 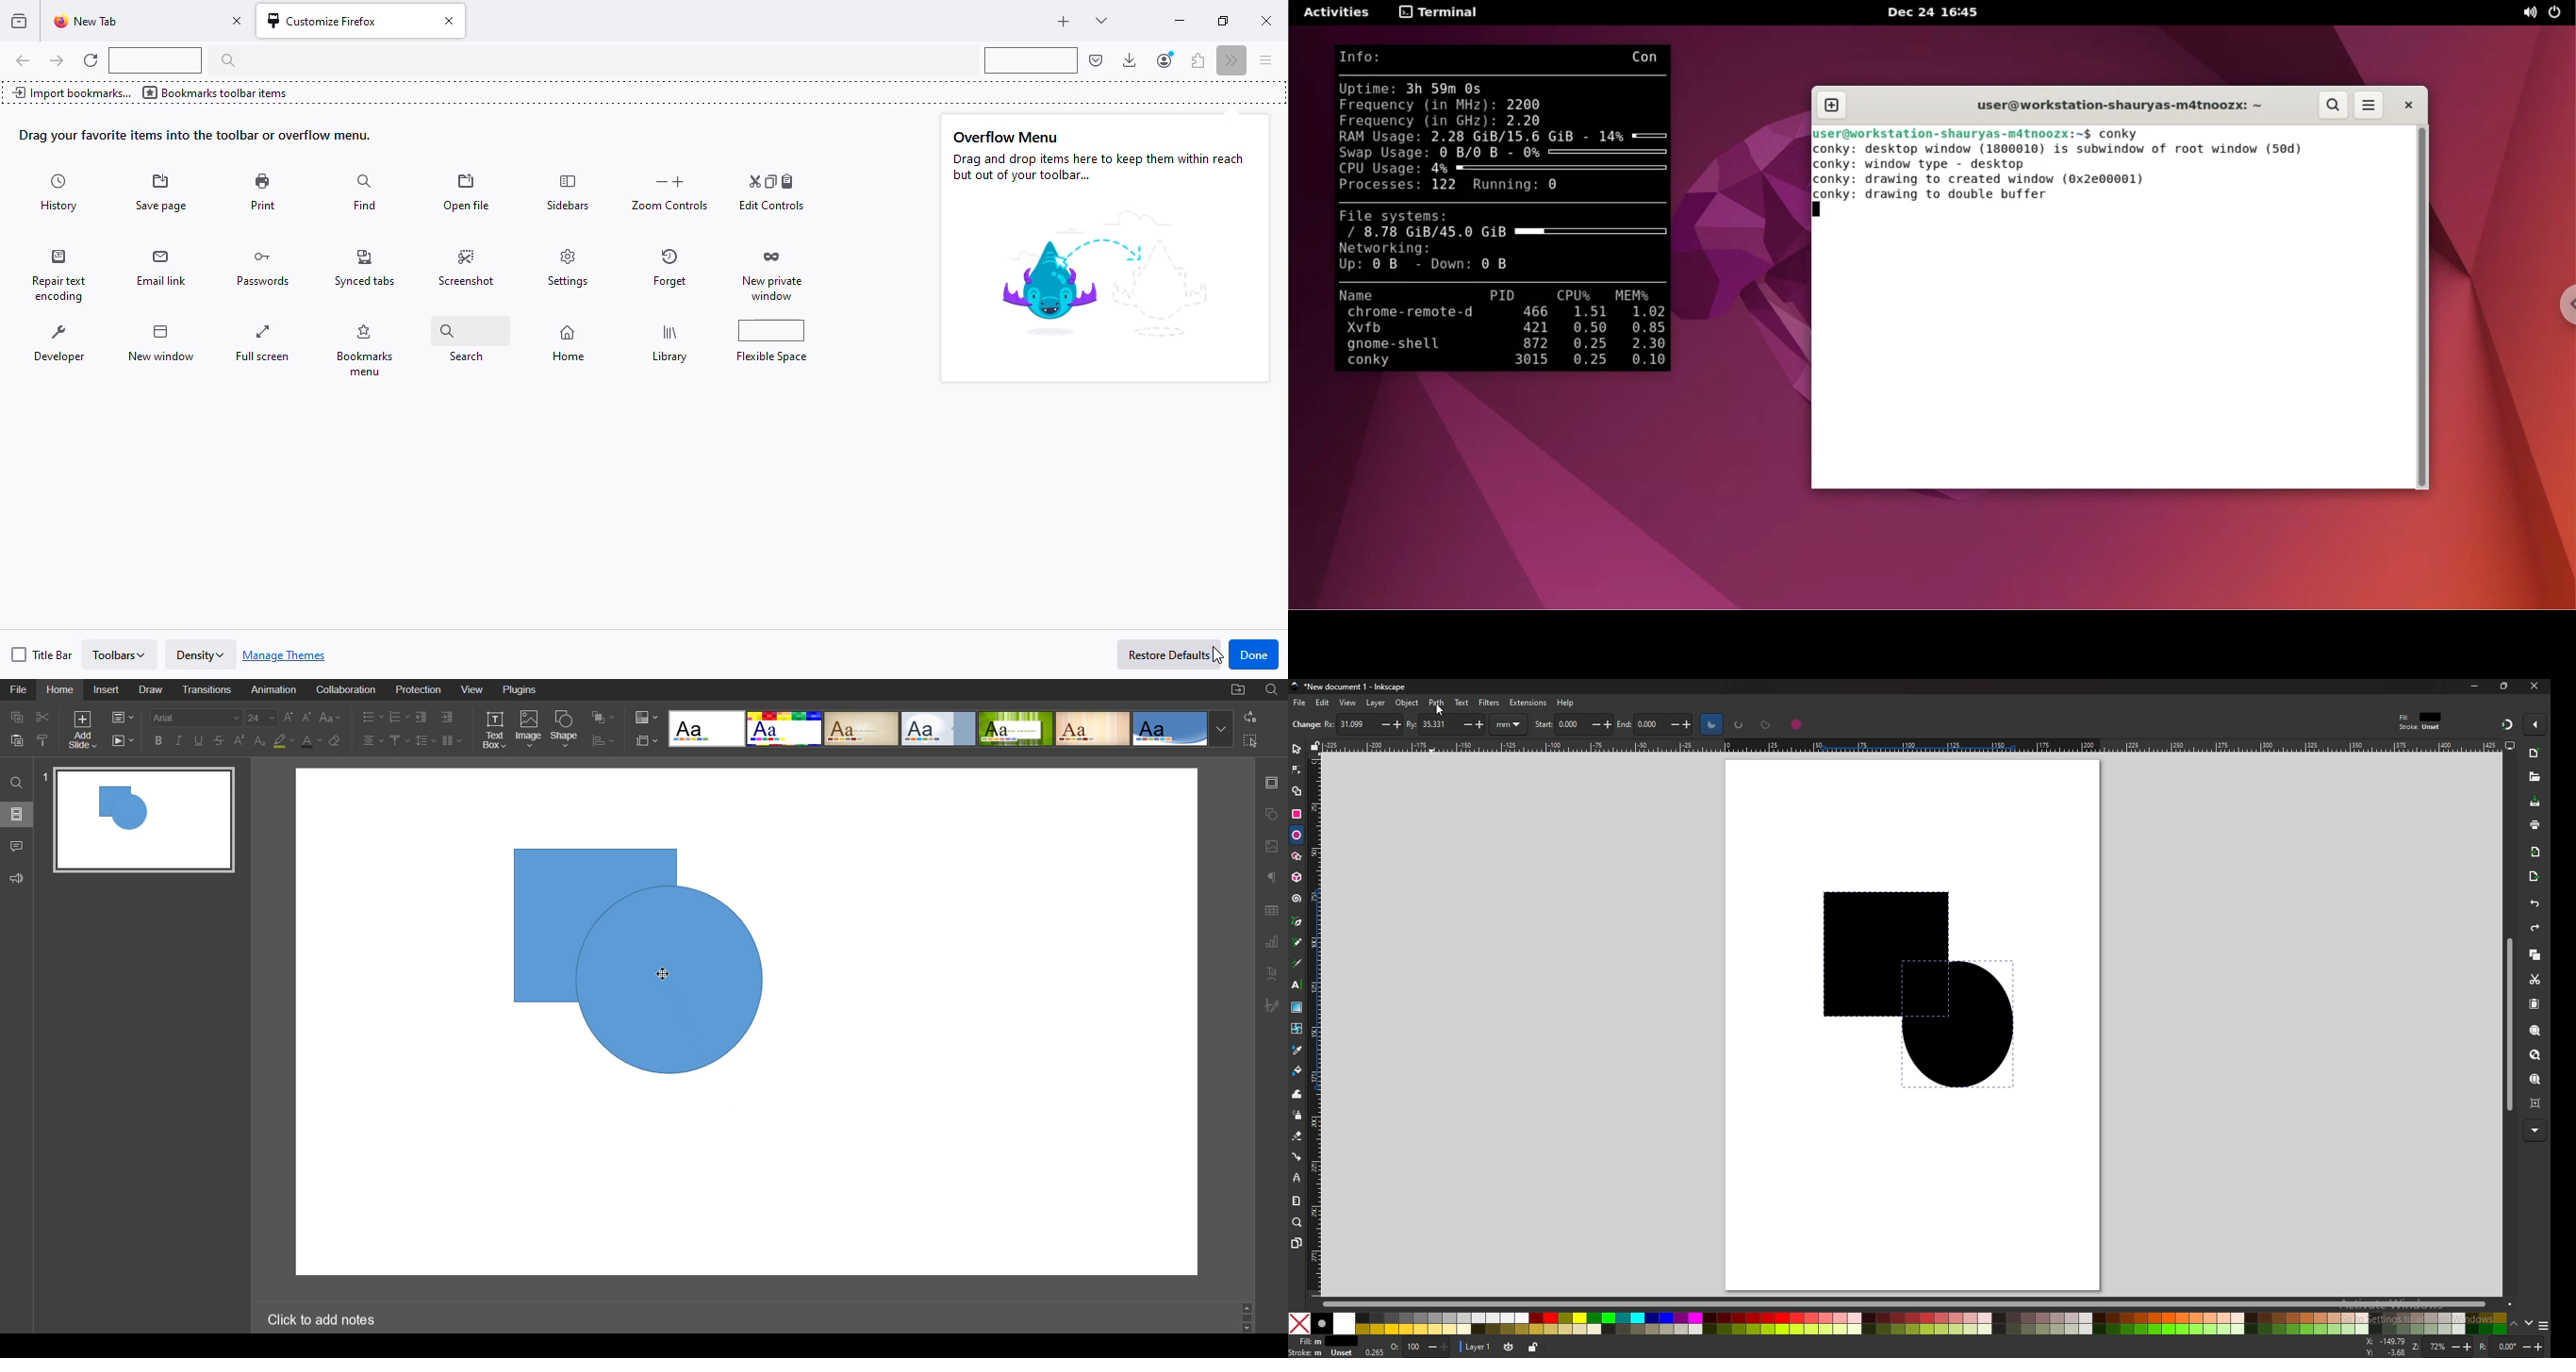 What do you see at coordinates (1015, 728) in the screenshot?
I see `Green Leaf` at bounding box center [1015, 728].